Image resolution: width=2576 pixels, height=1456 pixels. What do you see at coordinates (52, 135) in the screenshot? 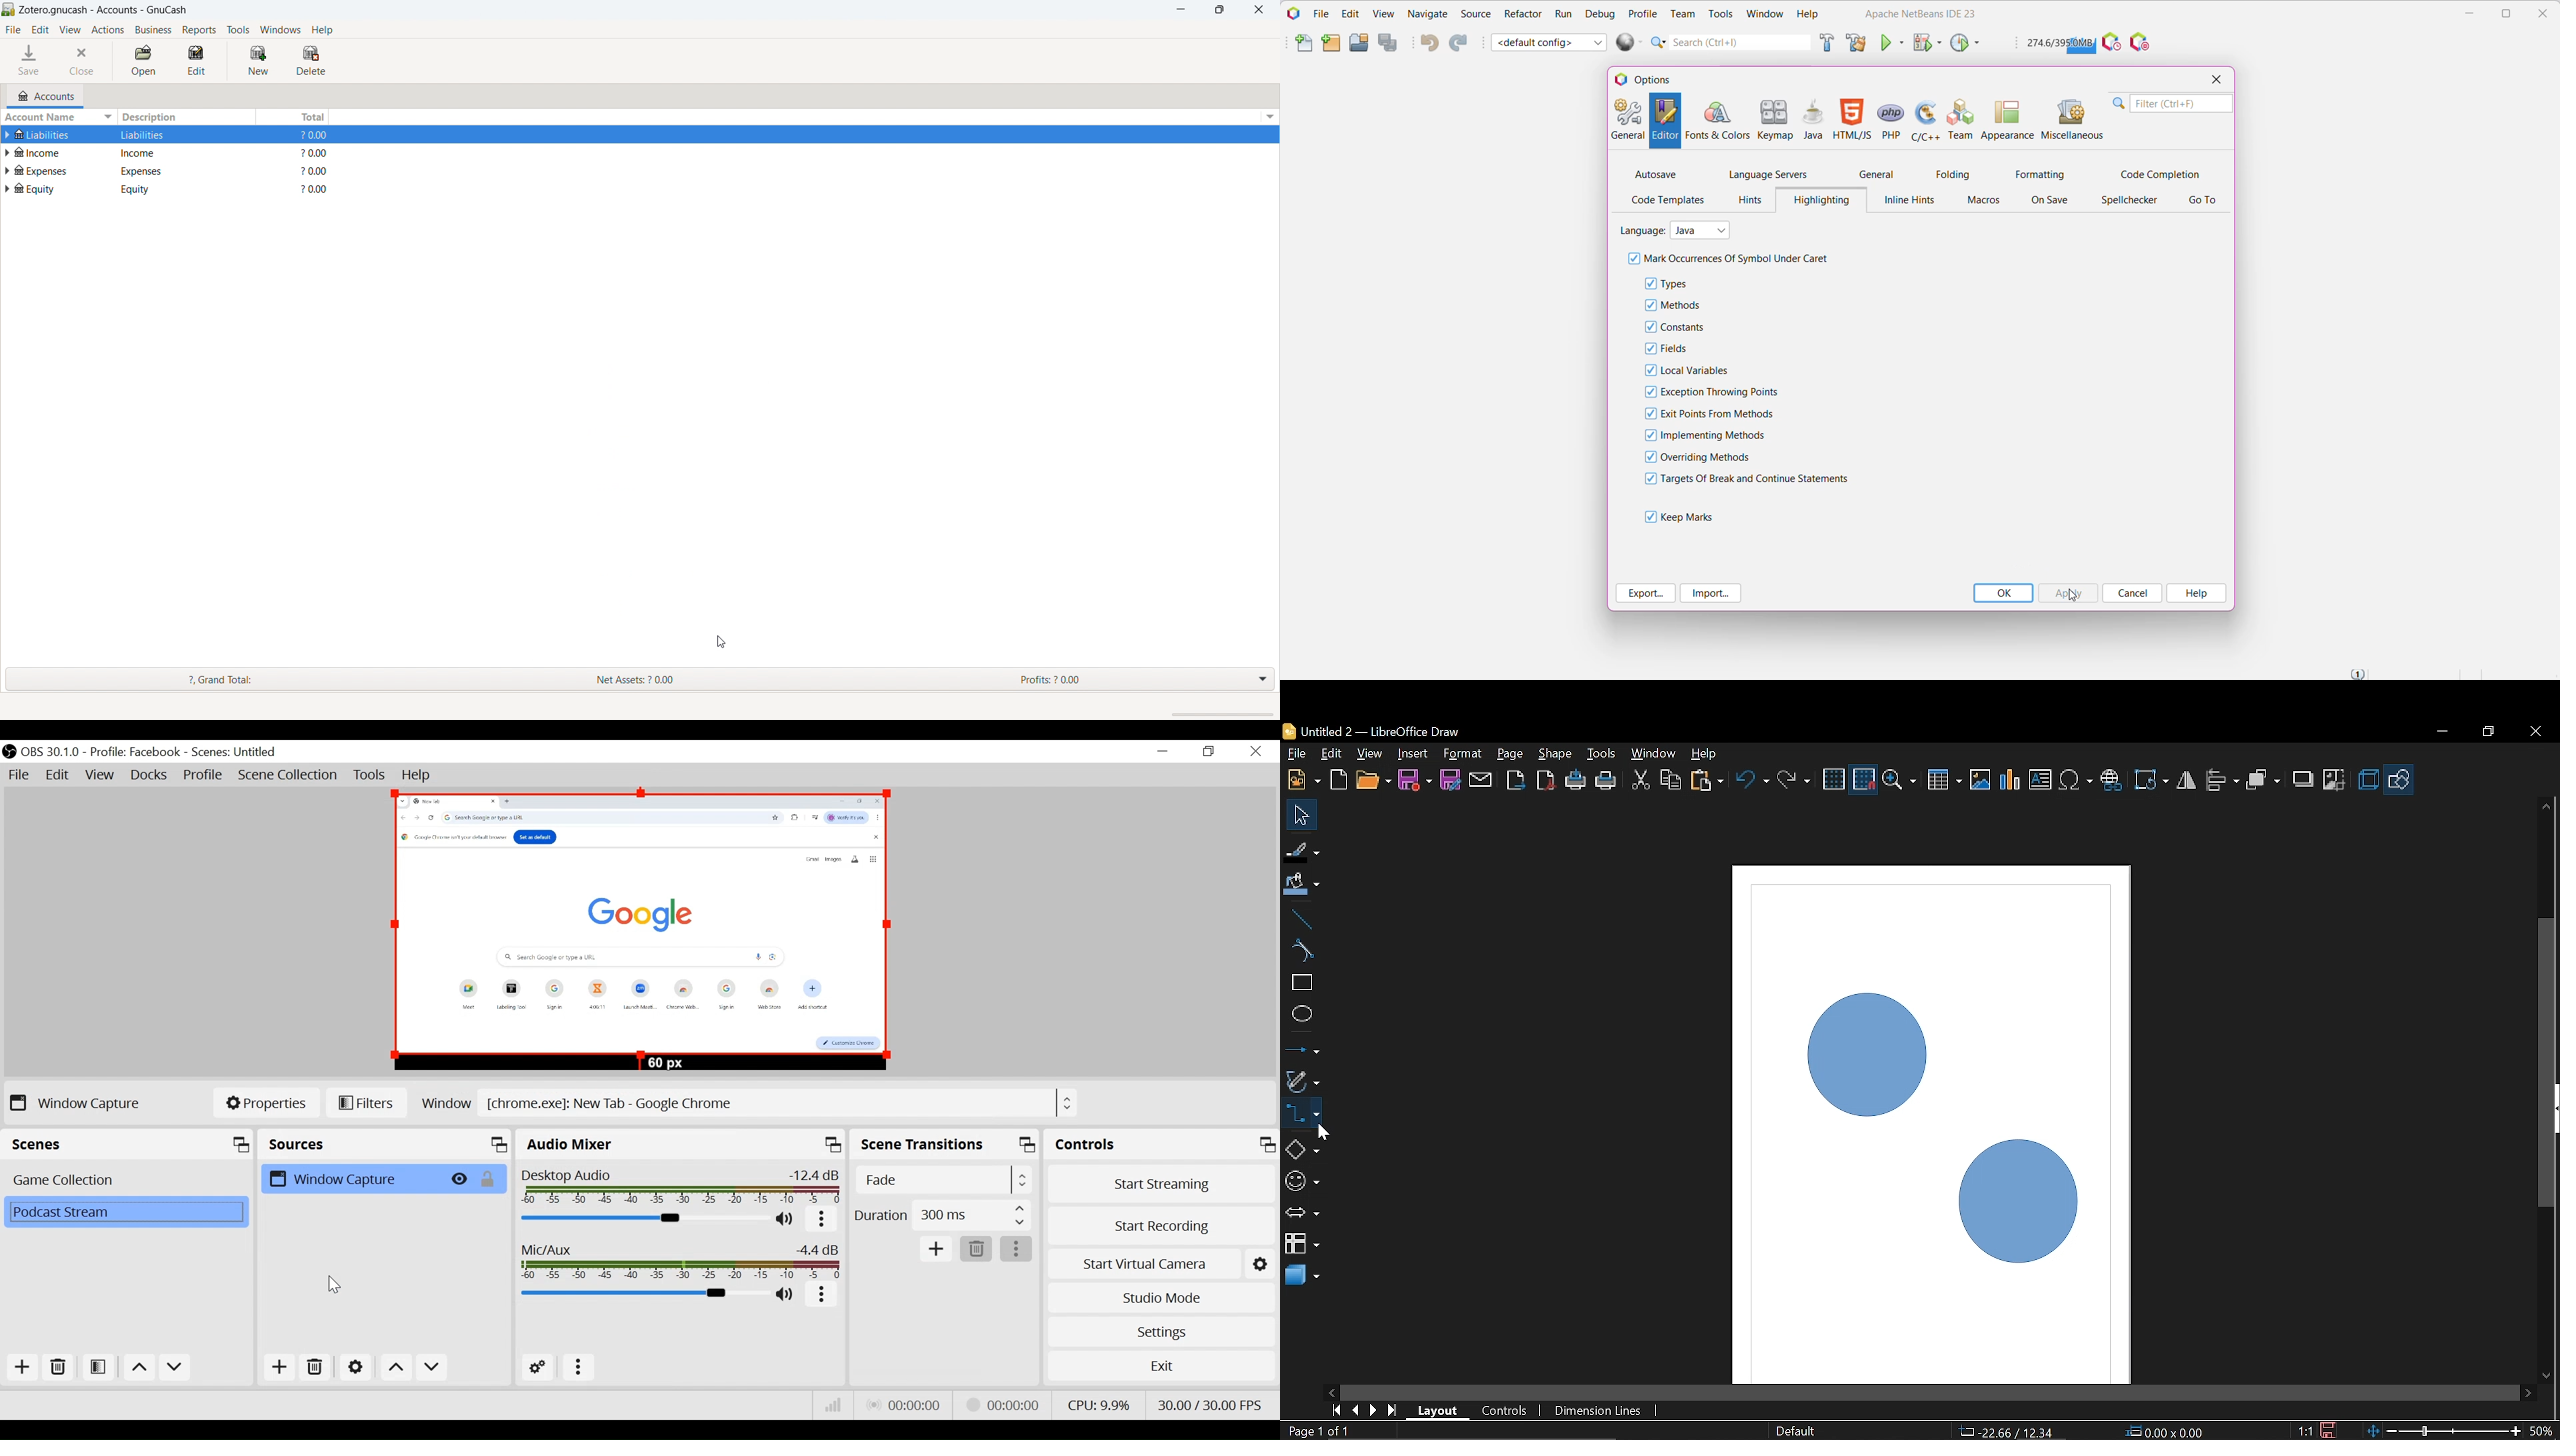
I see `Liabilities` at bounding box center [52, 135].